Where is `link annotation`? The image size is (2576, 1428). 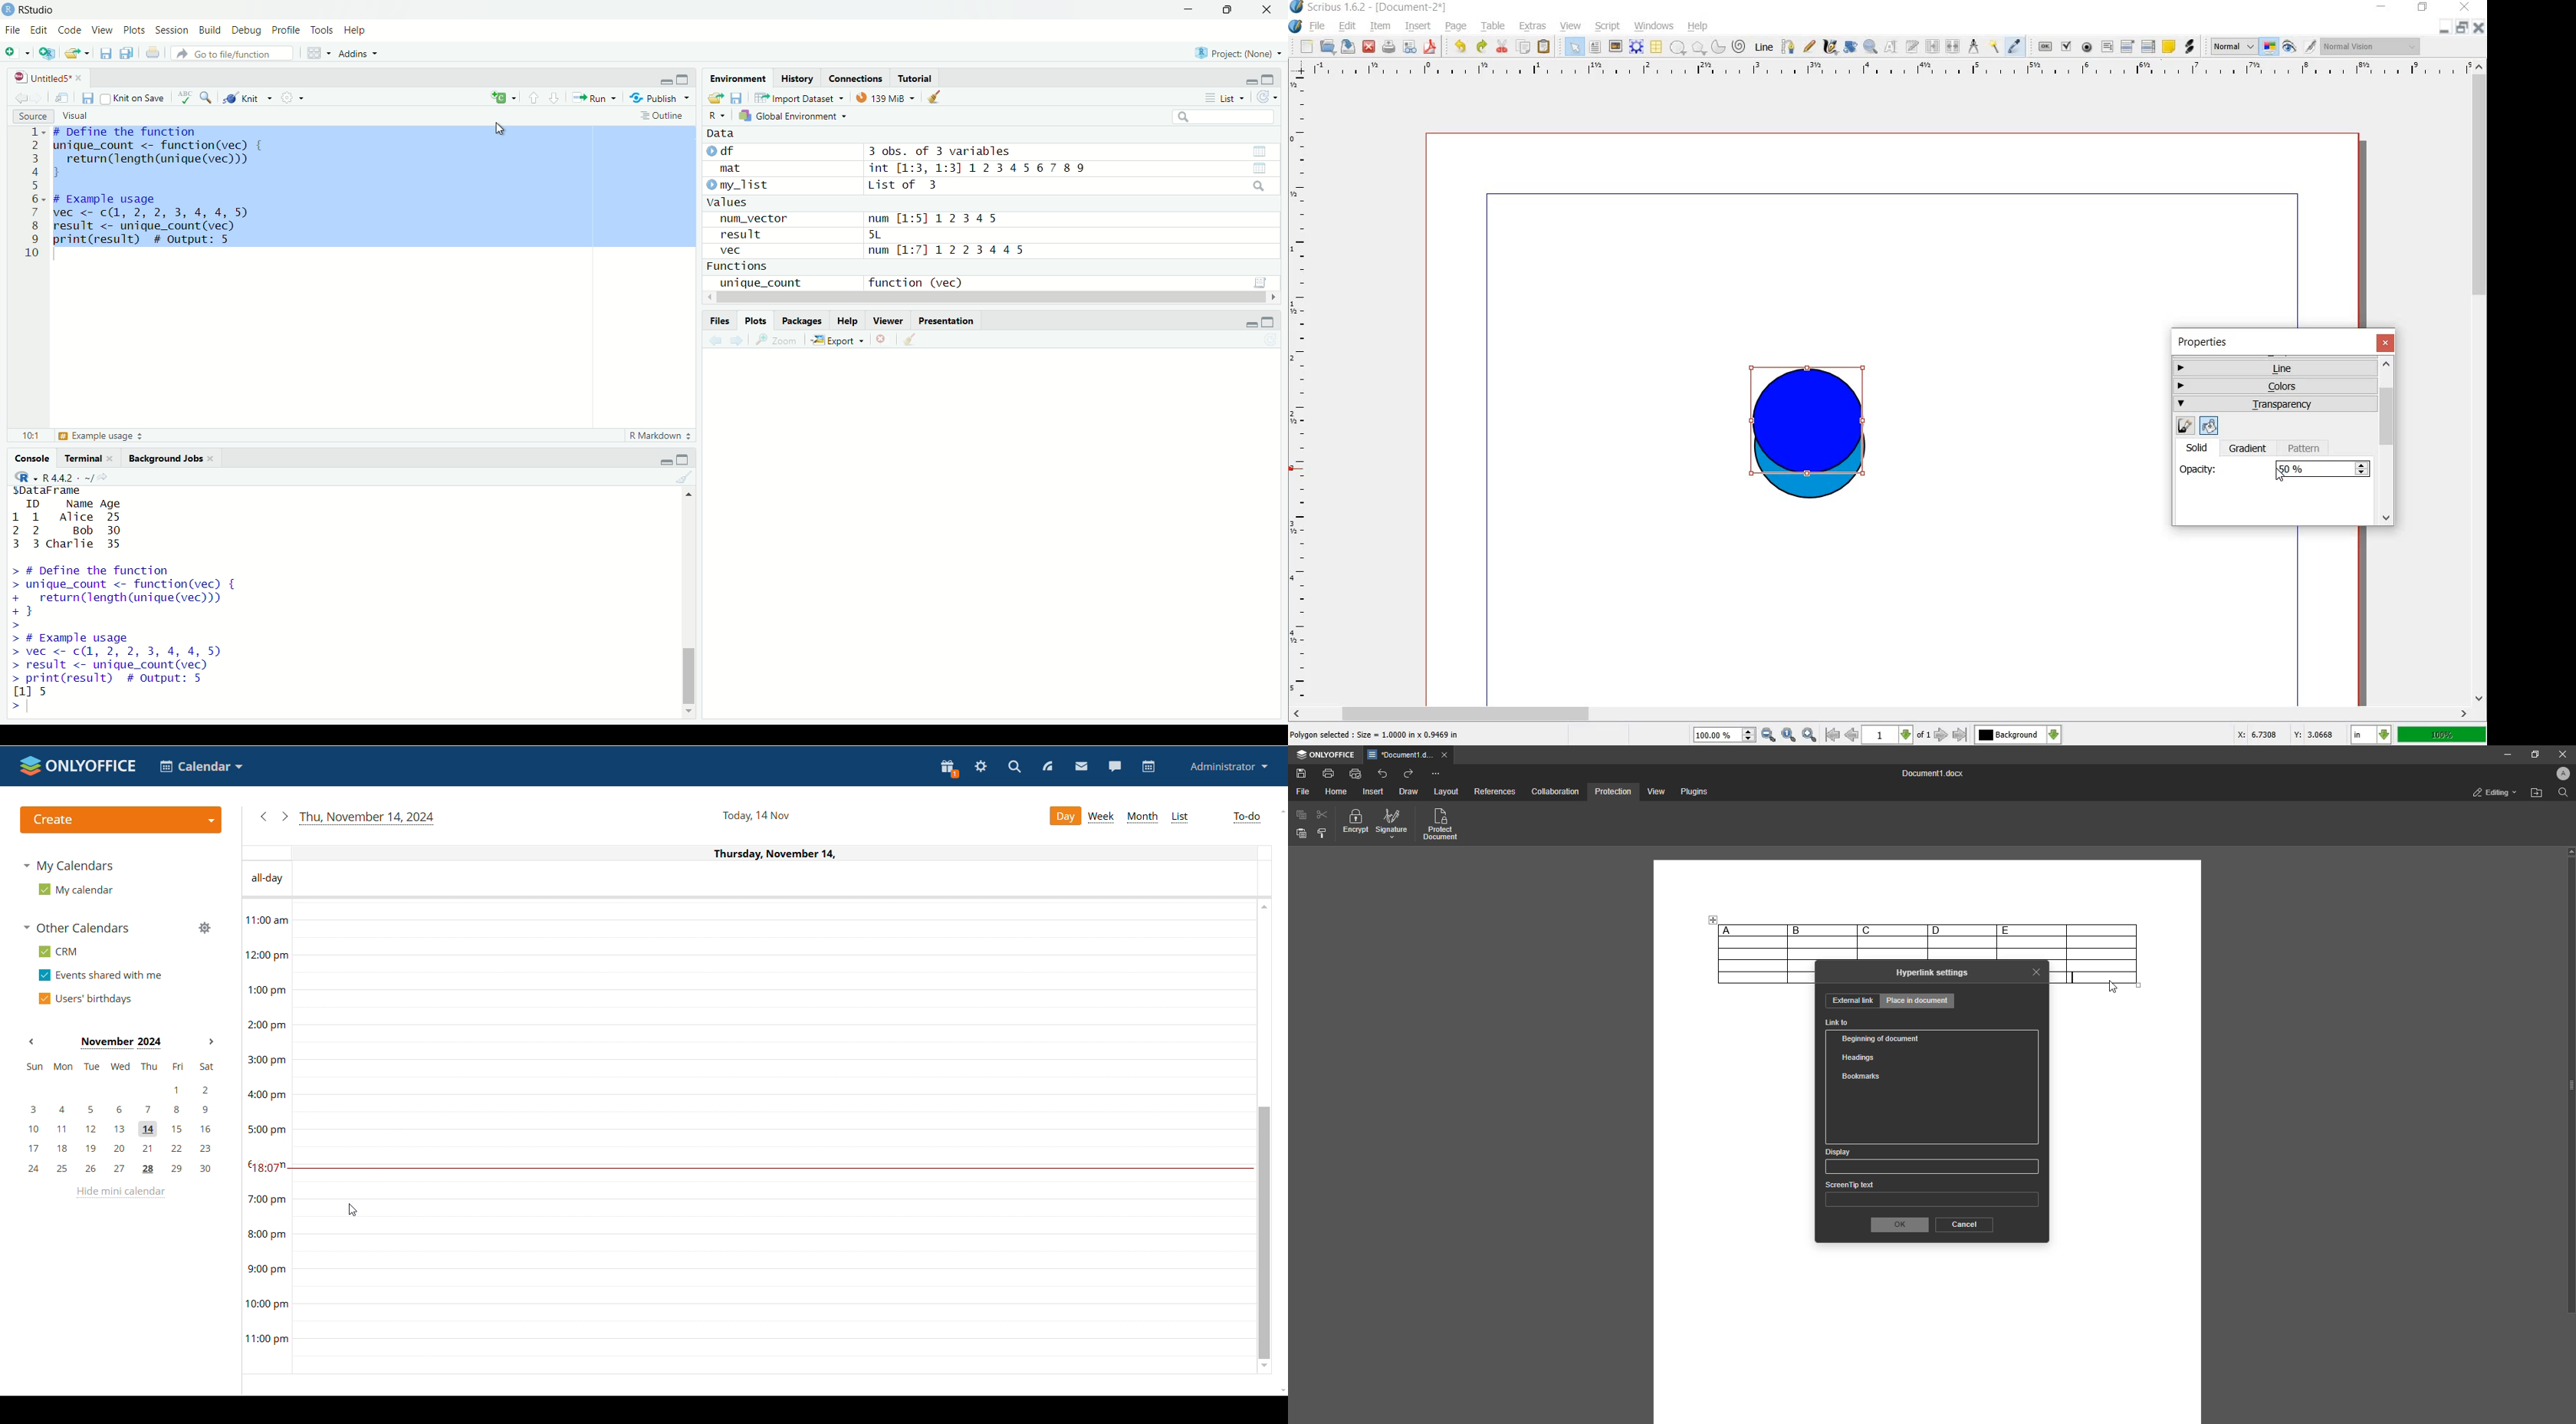 link annotation is located at coordinates (2190, 46).